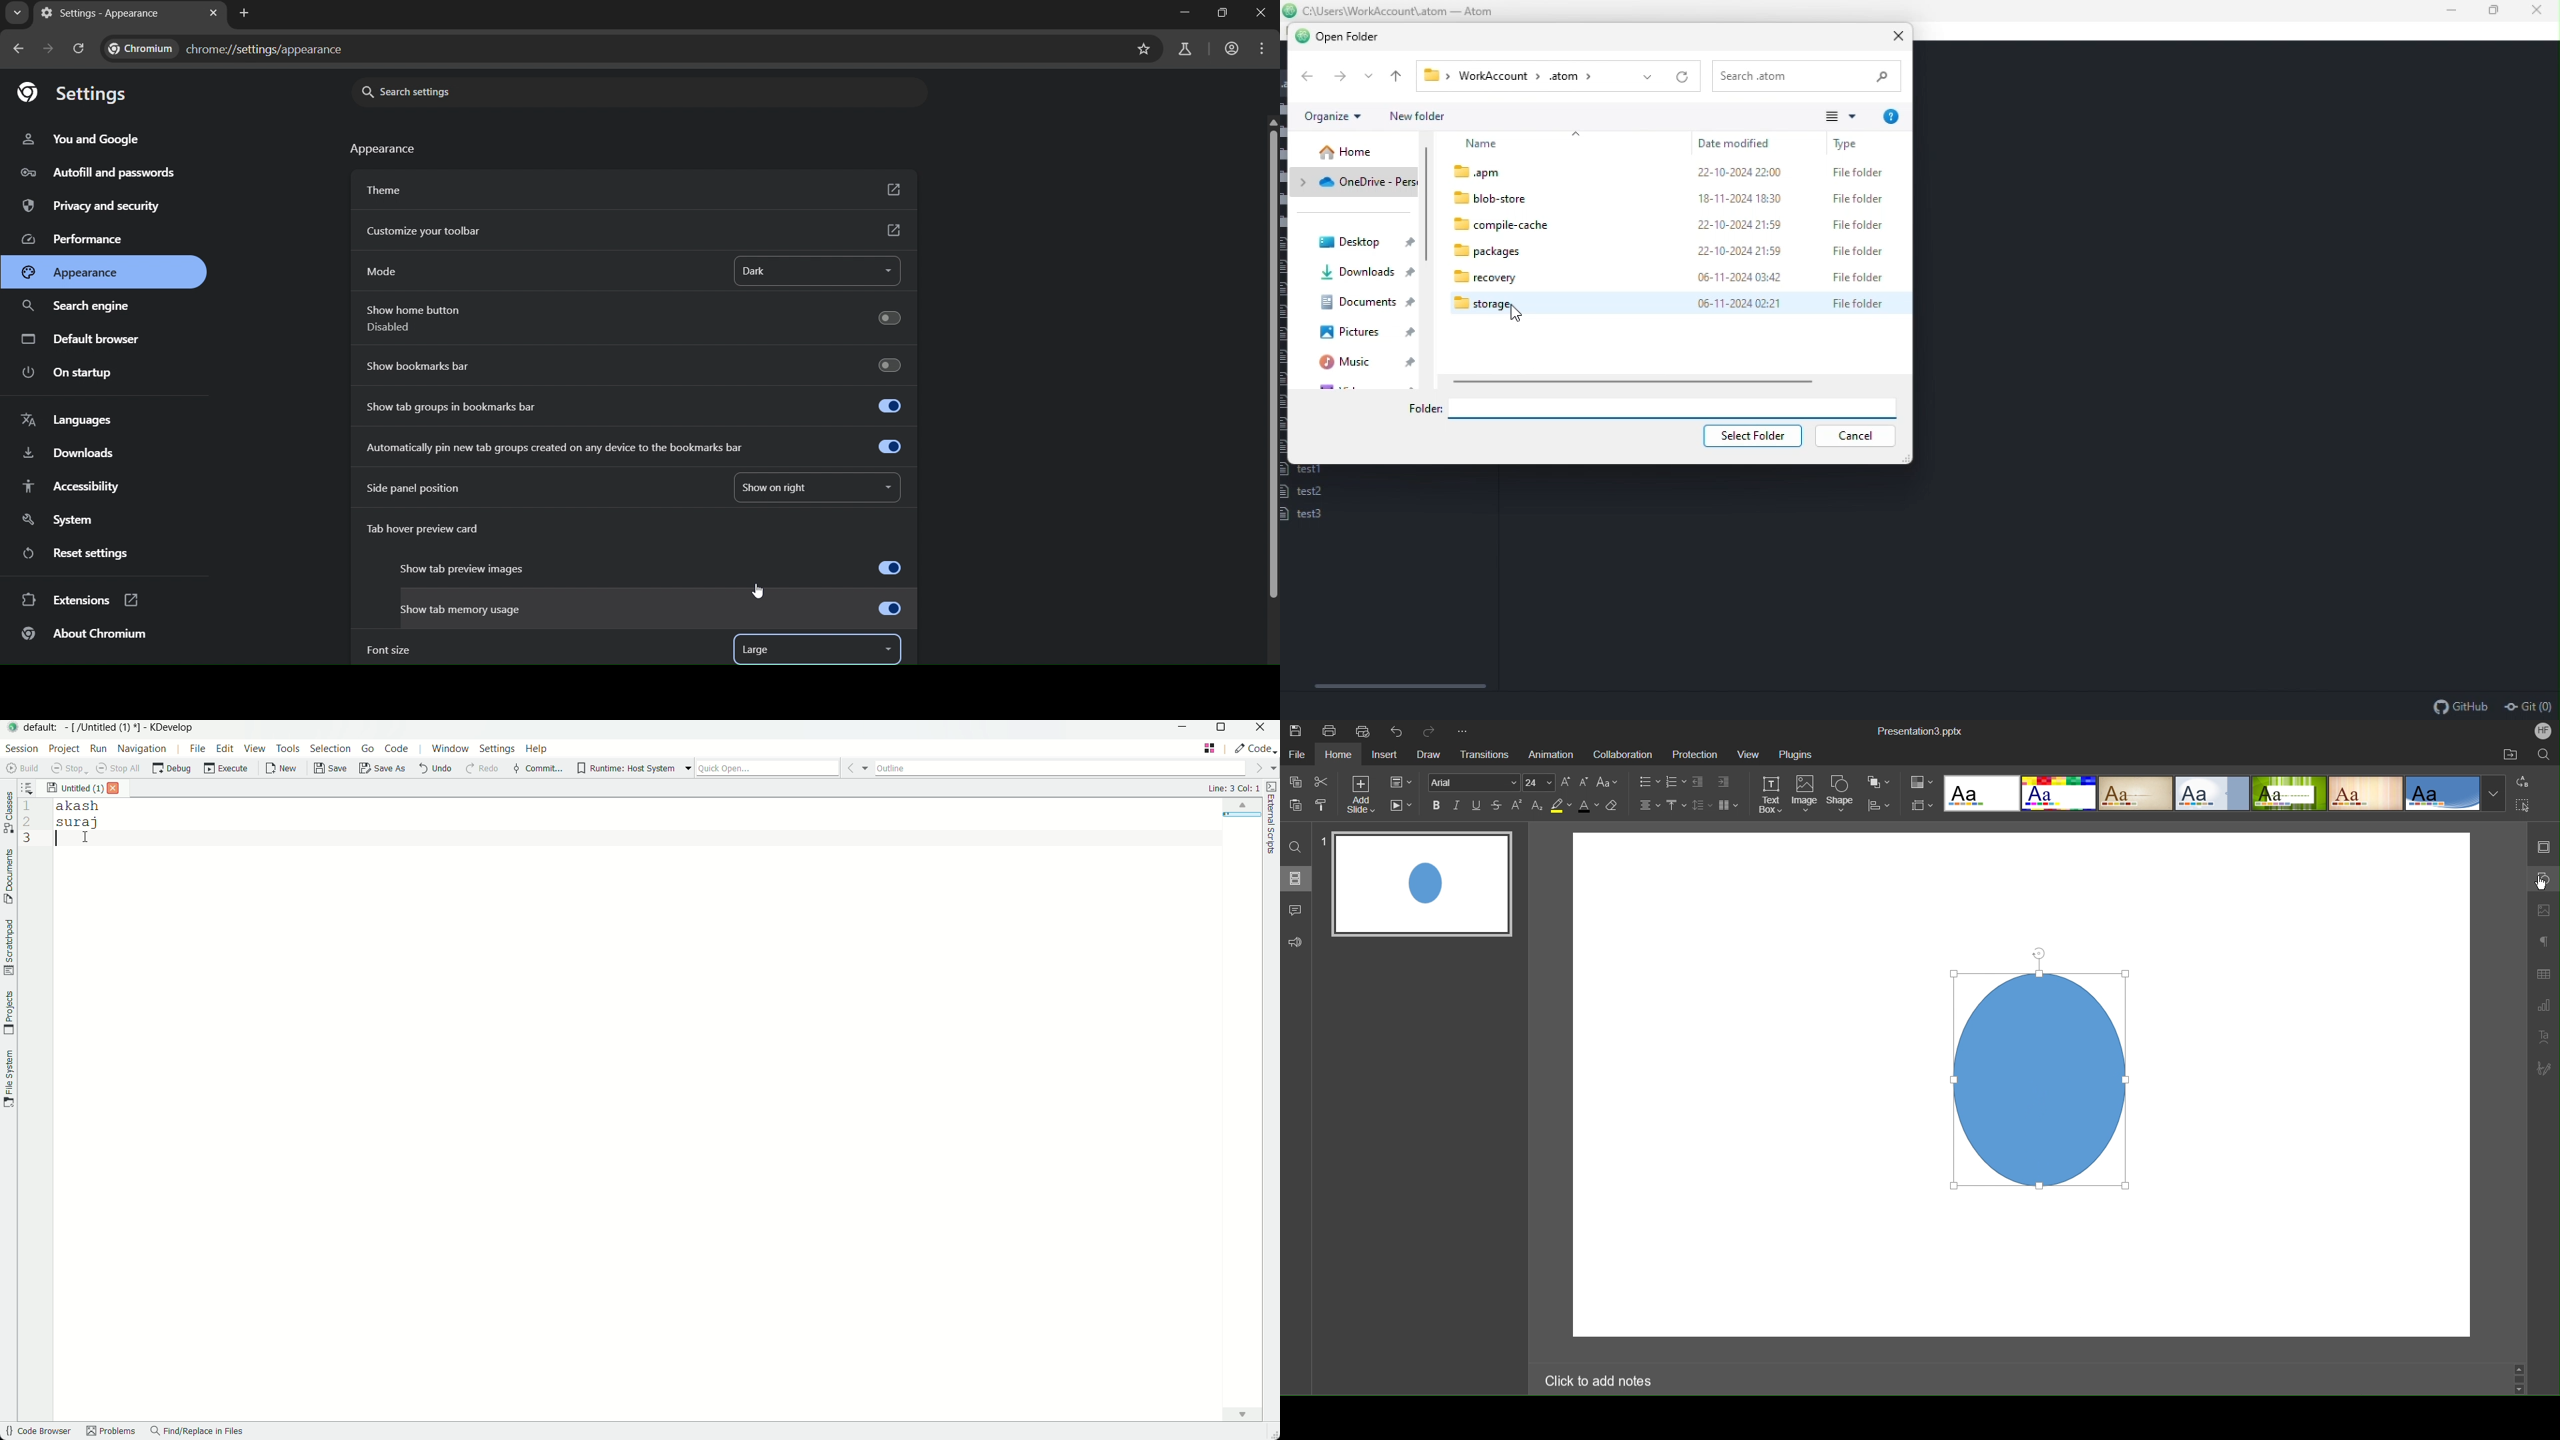 The image size is (2576, 1456). What do you see at coordinates (2544, 973) in the screenshot?
I see `Table` at bounding box center [2544, 973].